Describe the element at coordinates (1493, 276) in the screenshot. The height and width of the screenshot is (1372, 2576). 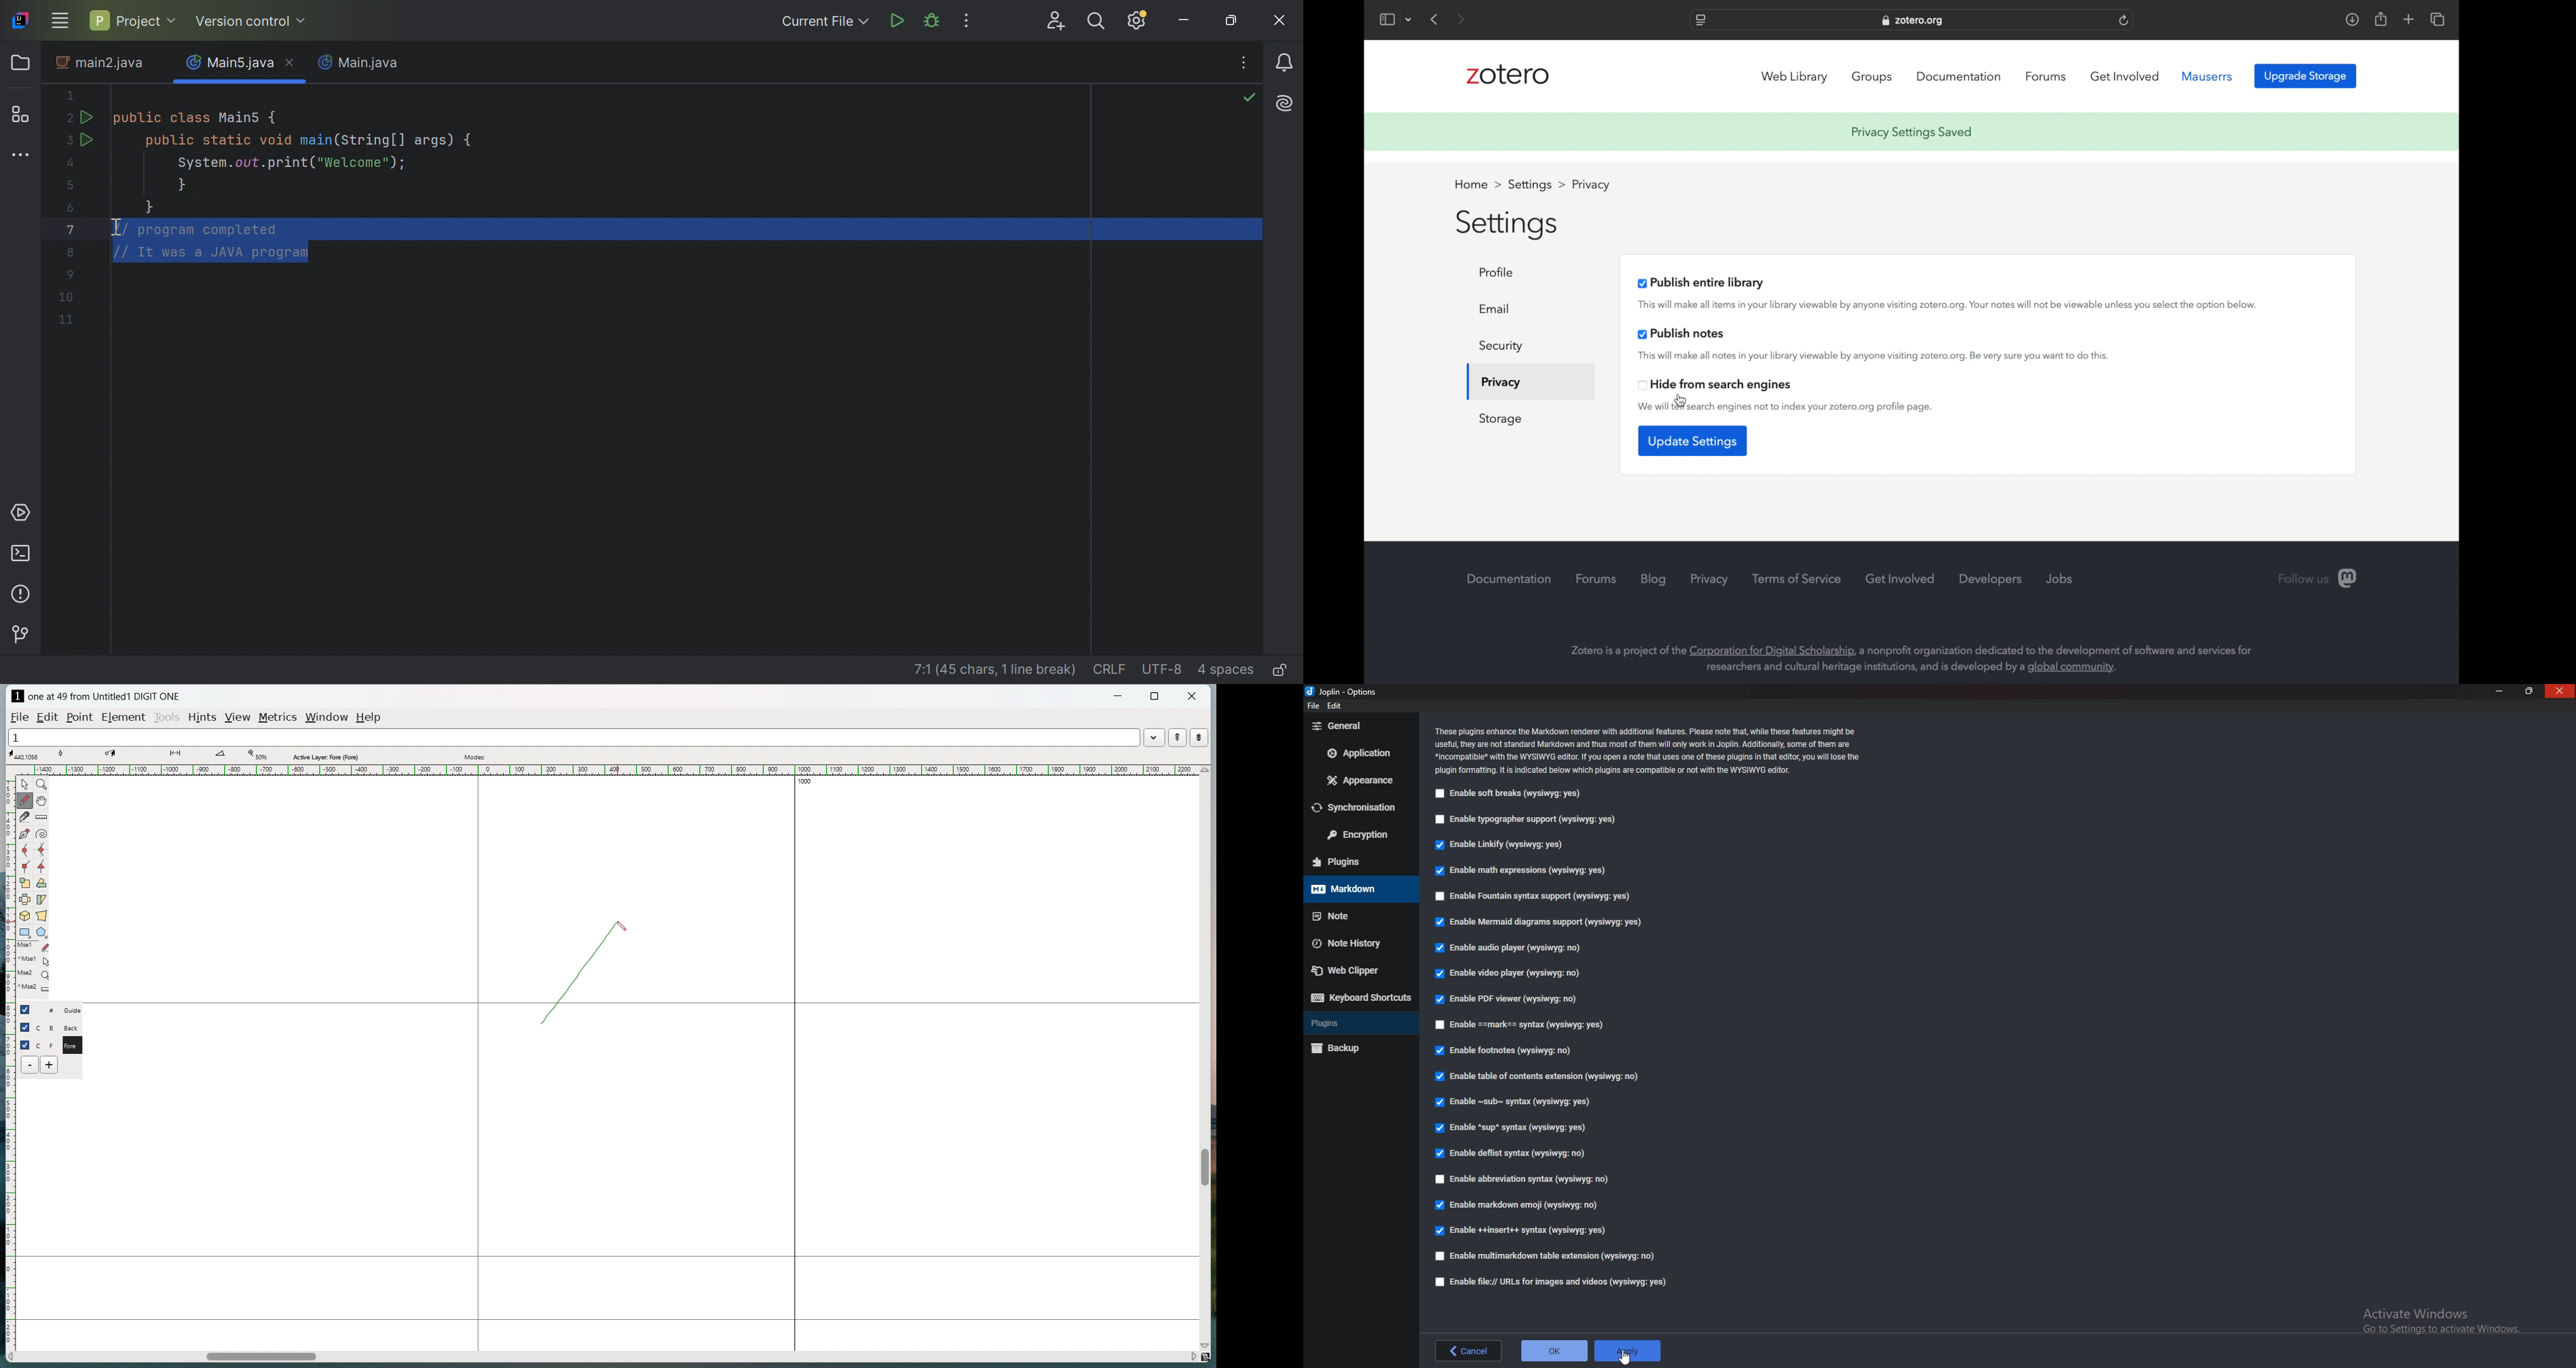
I see `profile` at that location.